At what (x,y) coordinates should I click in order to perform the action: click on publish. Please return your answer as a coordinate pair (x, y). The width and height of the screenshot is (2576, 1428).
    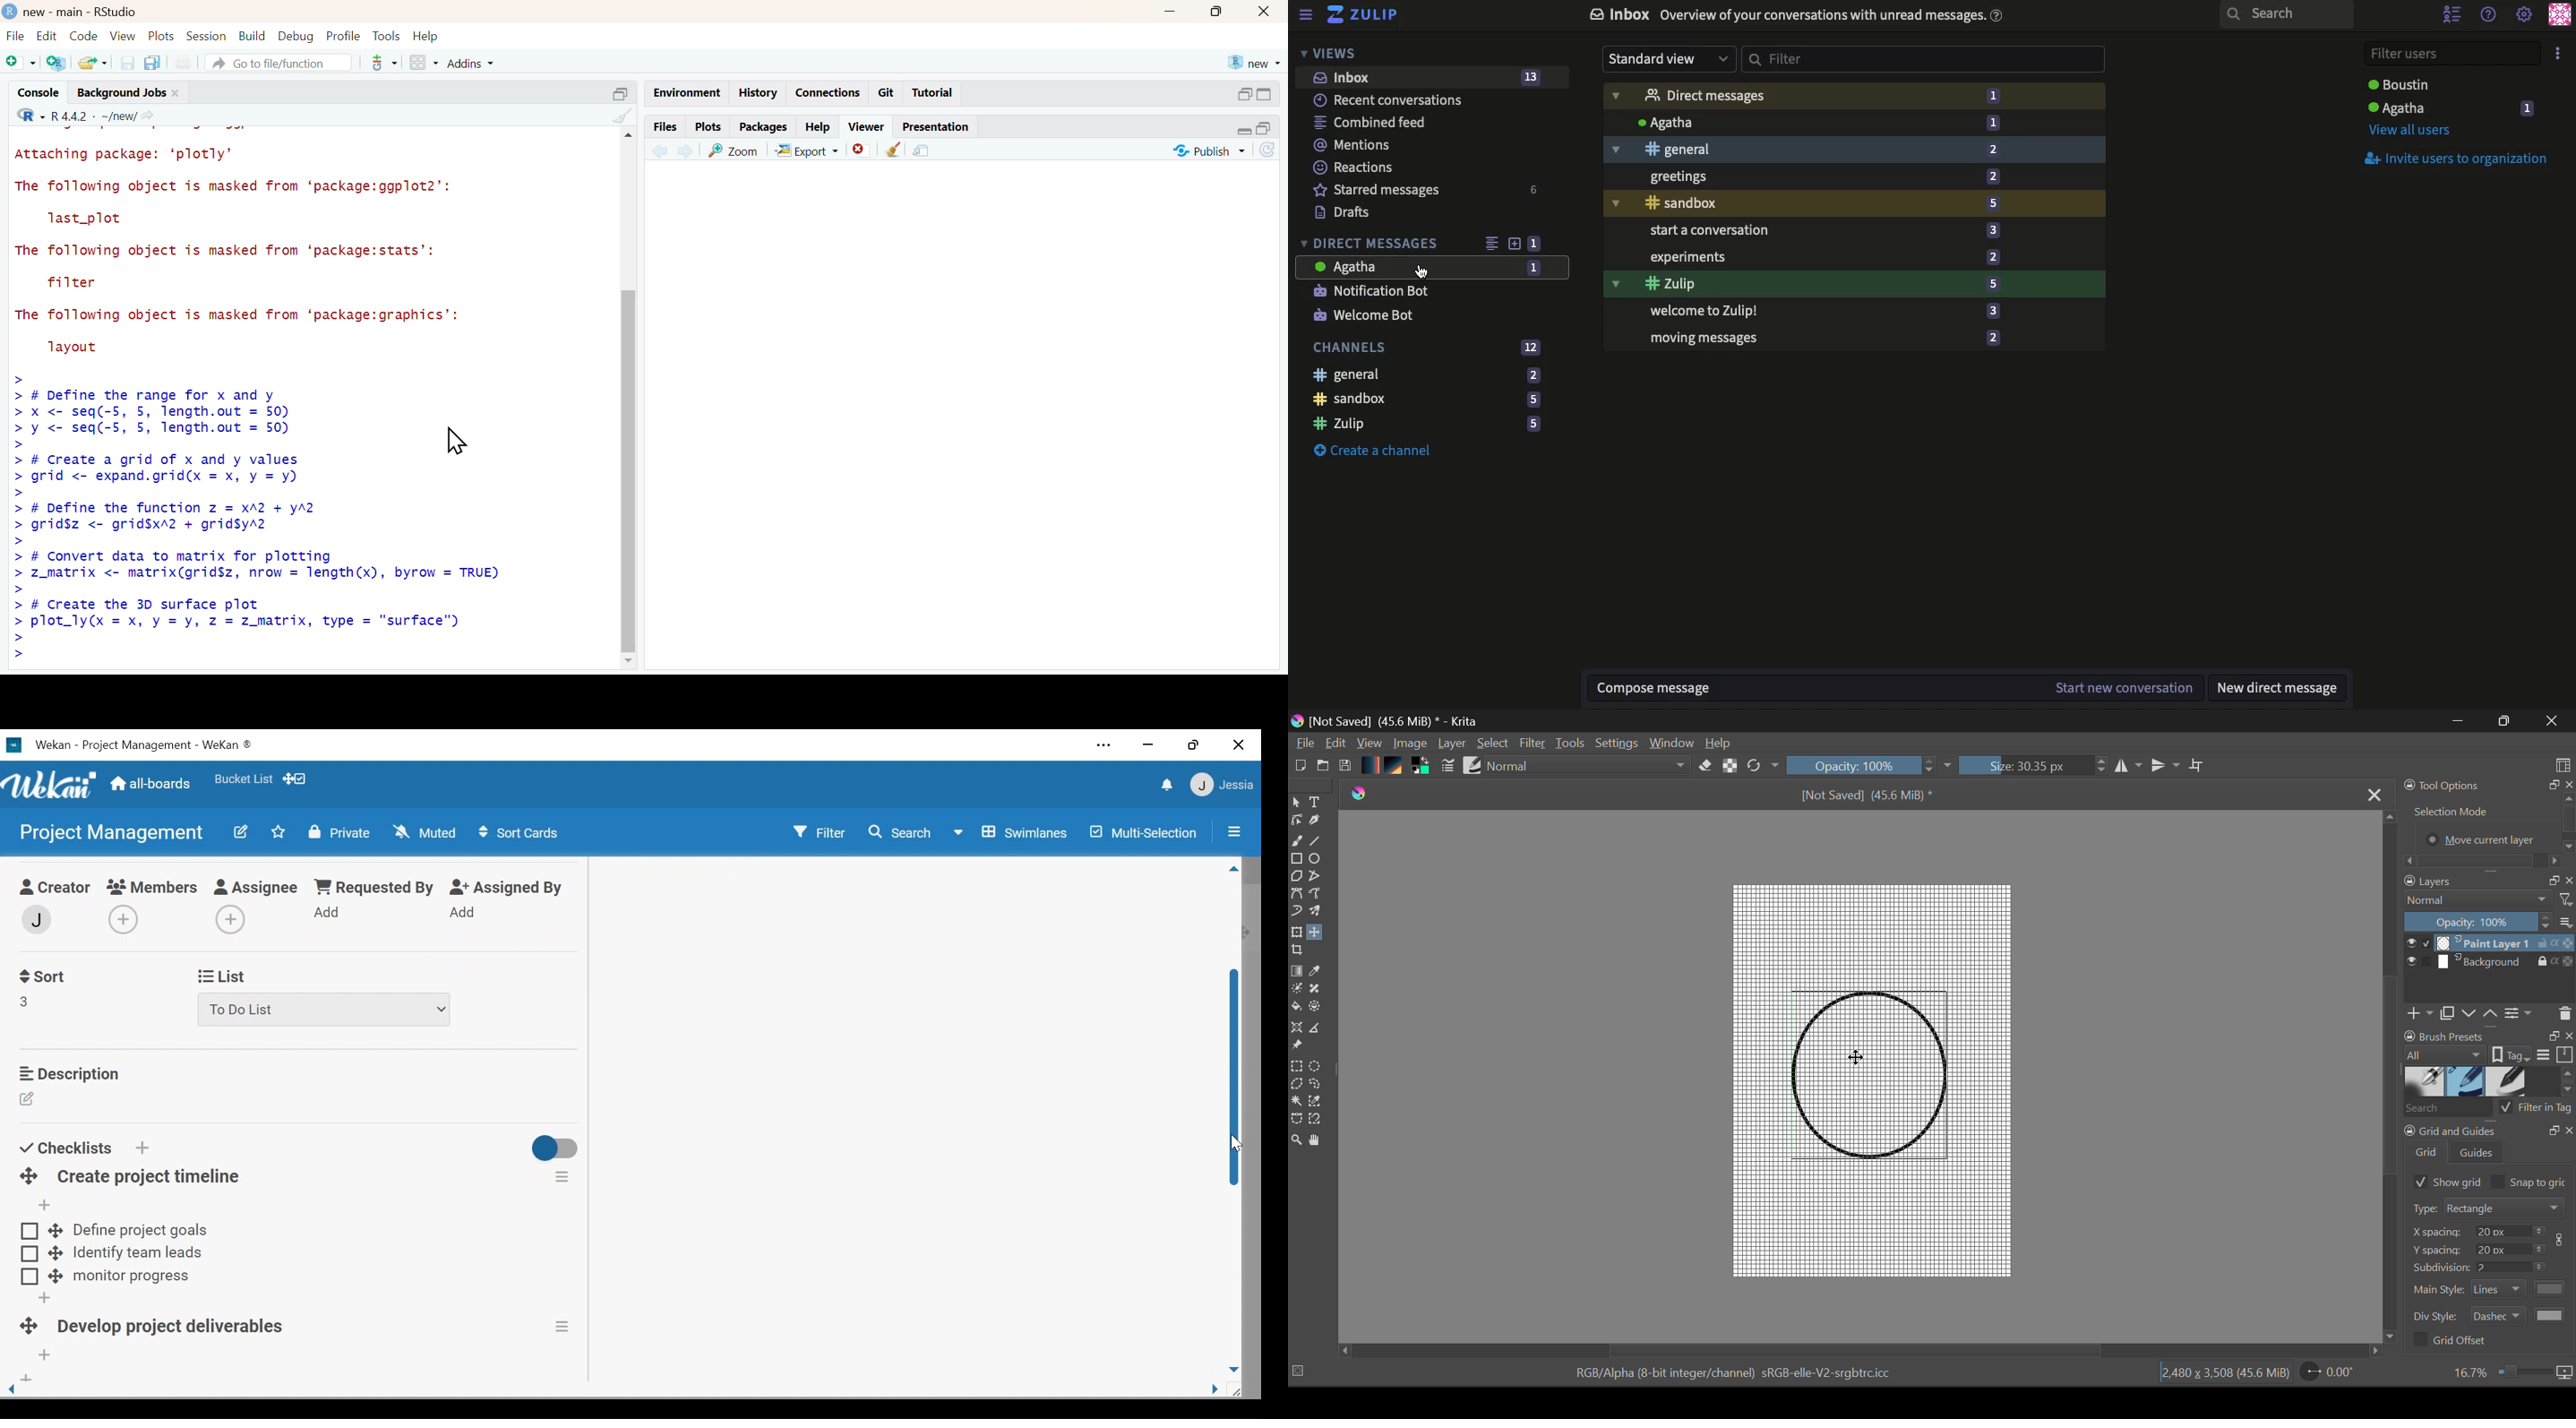
    Looking at the image, I should click on (1207, 152).